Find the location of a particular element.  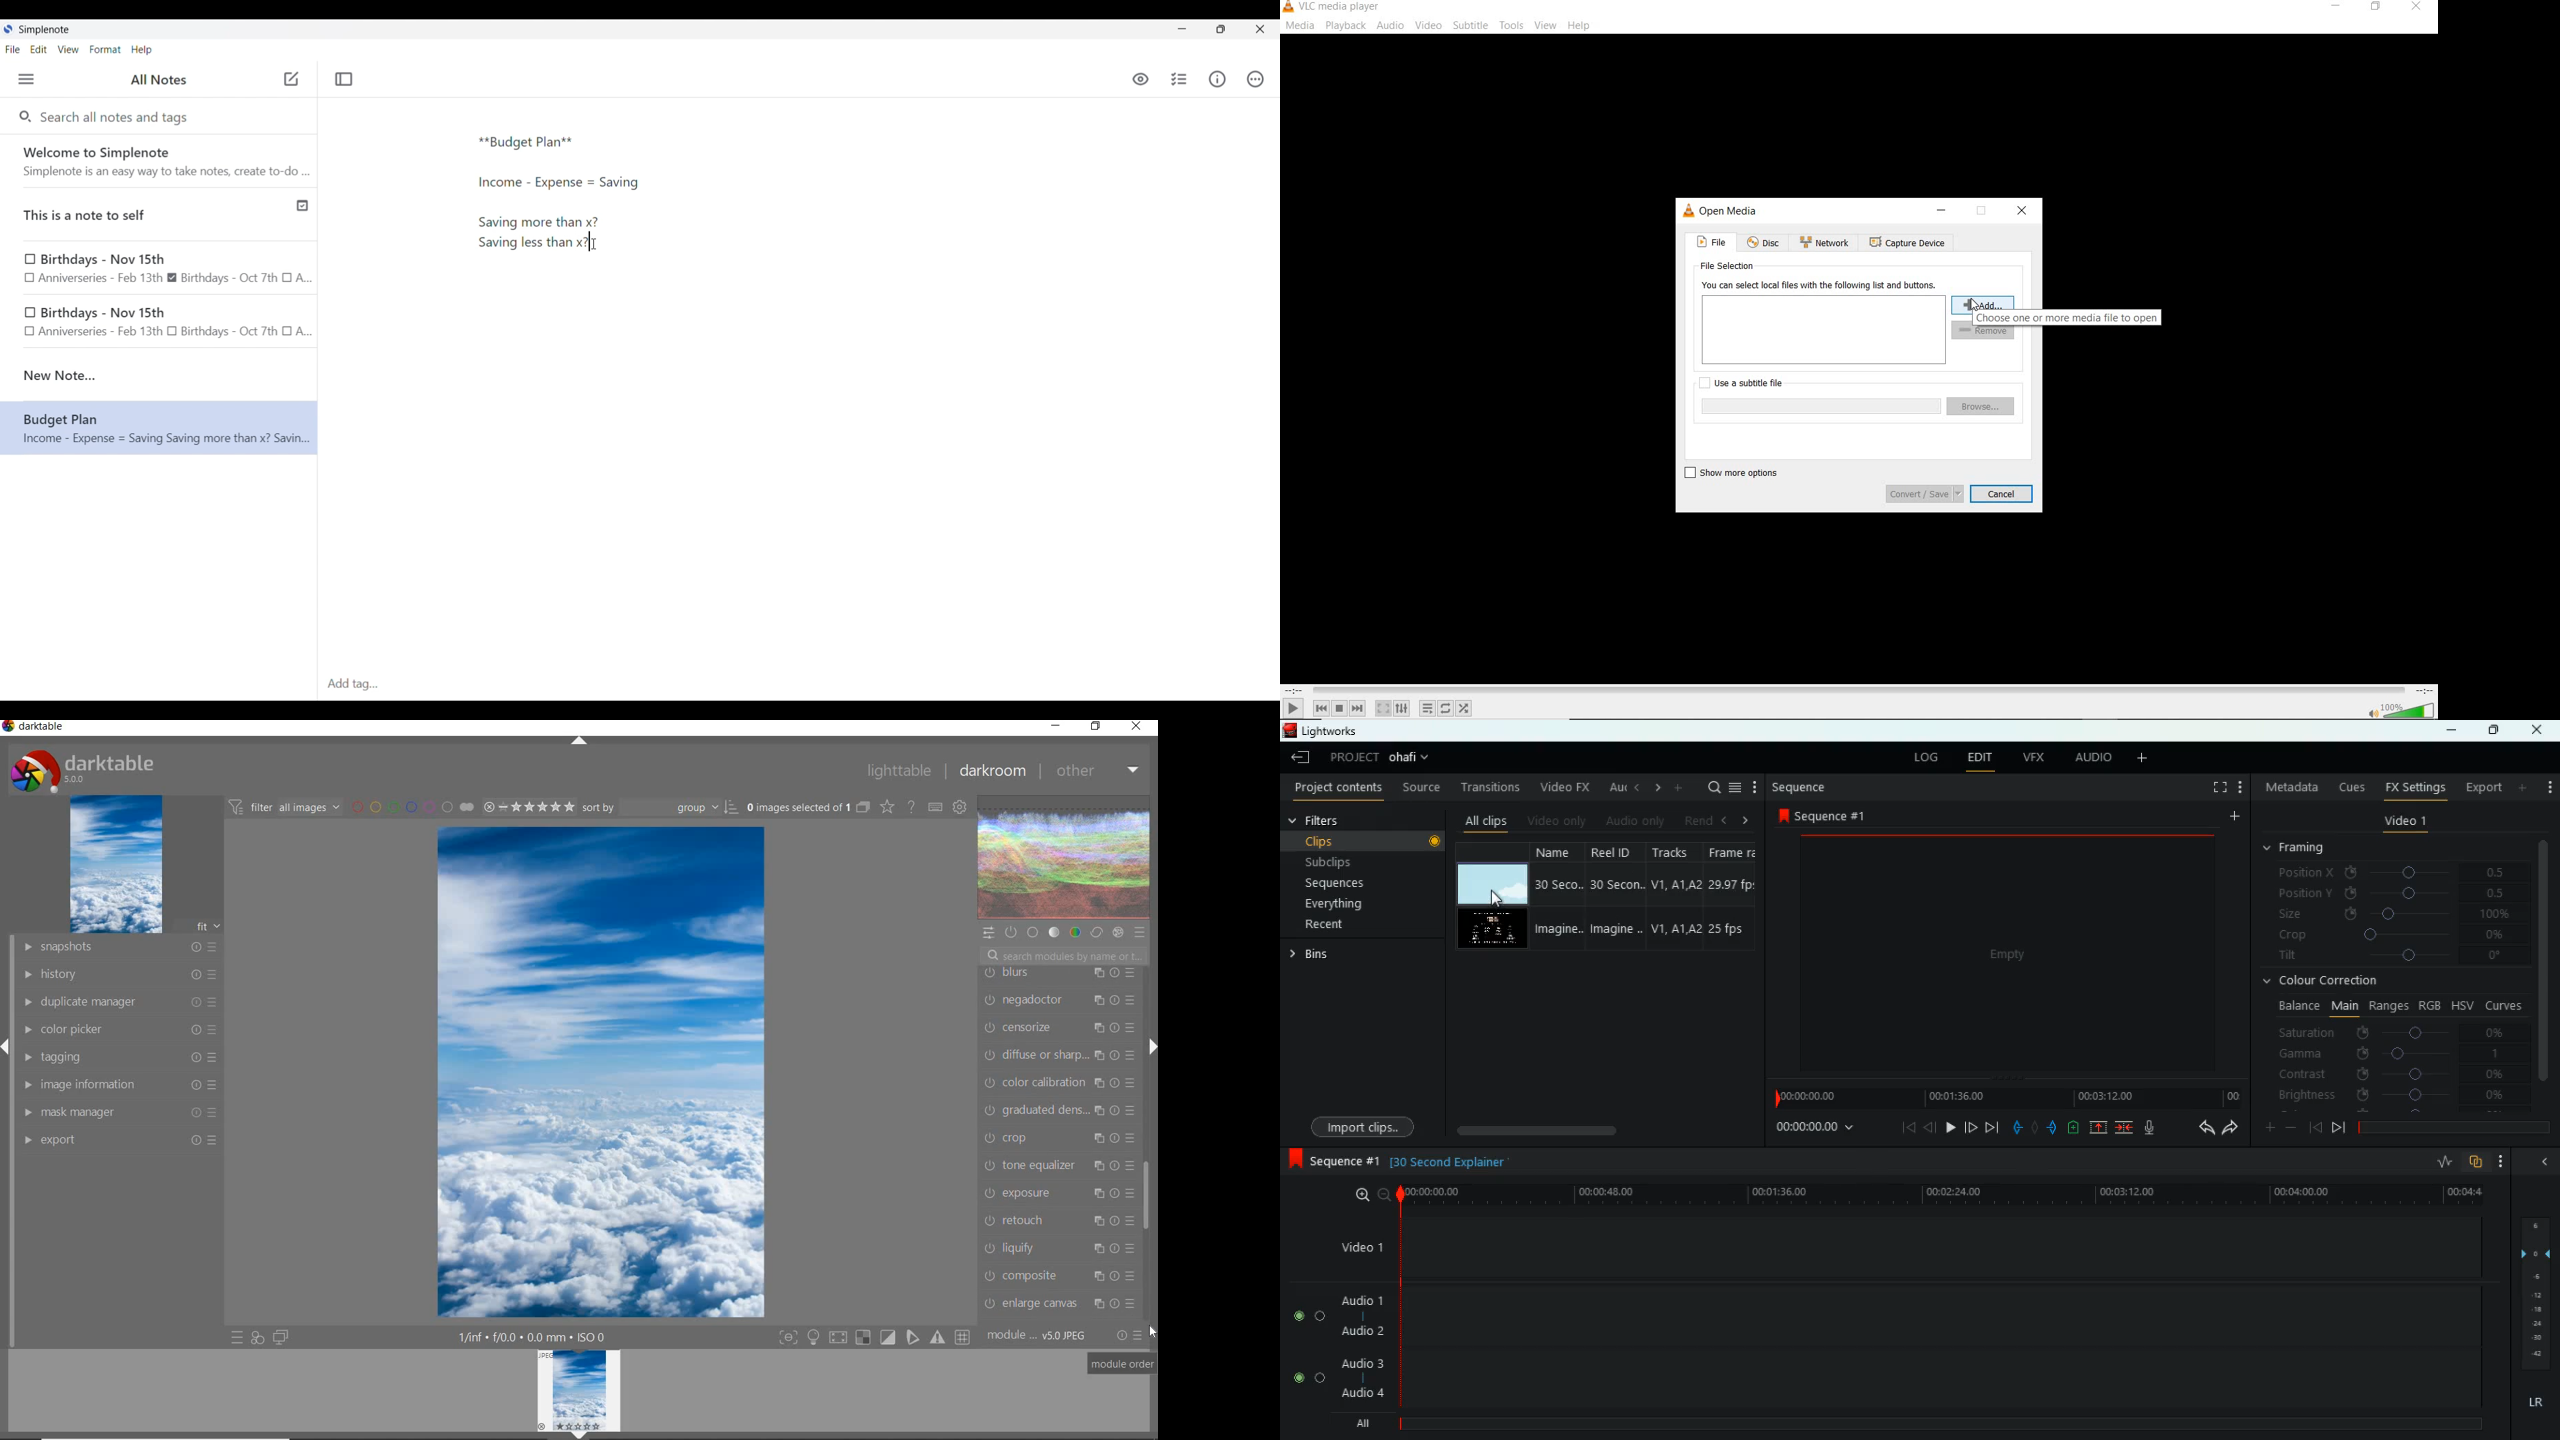

new note is located at coordinates (159, 375).